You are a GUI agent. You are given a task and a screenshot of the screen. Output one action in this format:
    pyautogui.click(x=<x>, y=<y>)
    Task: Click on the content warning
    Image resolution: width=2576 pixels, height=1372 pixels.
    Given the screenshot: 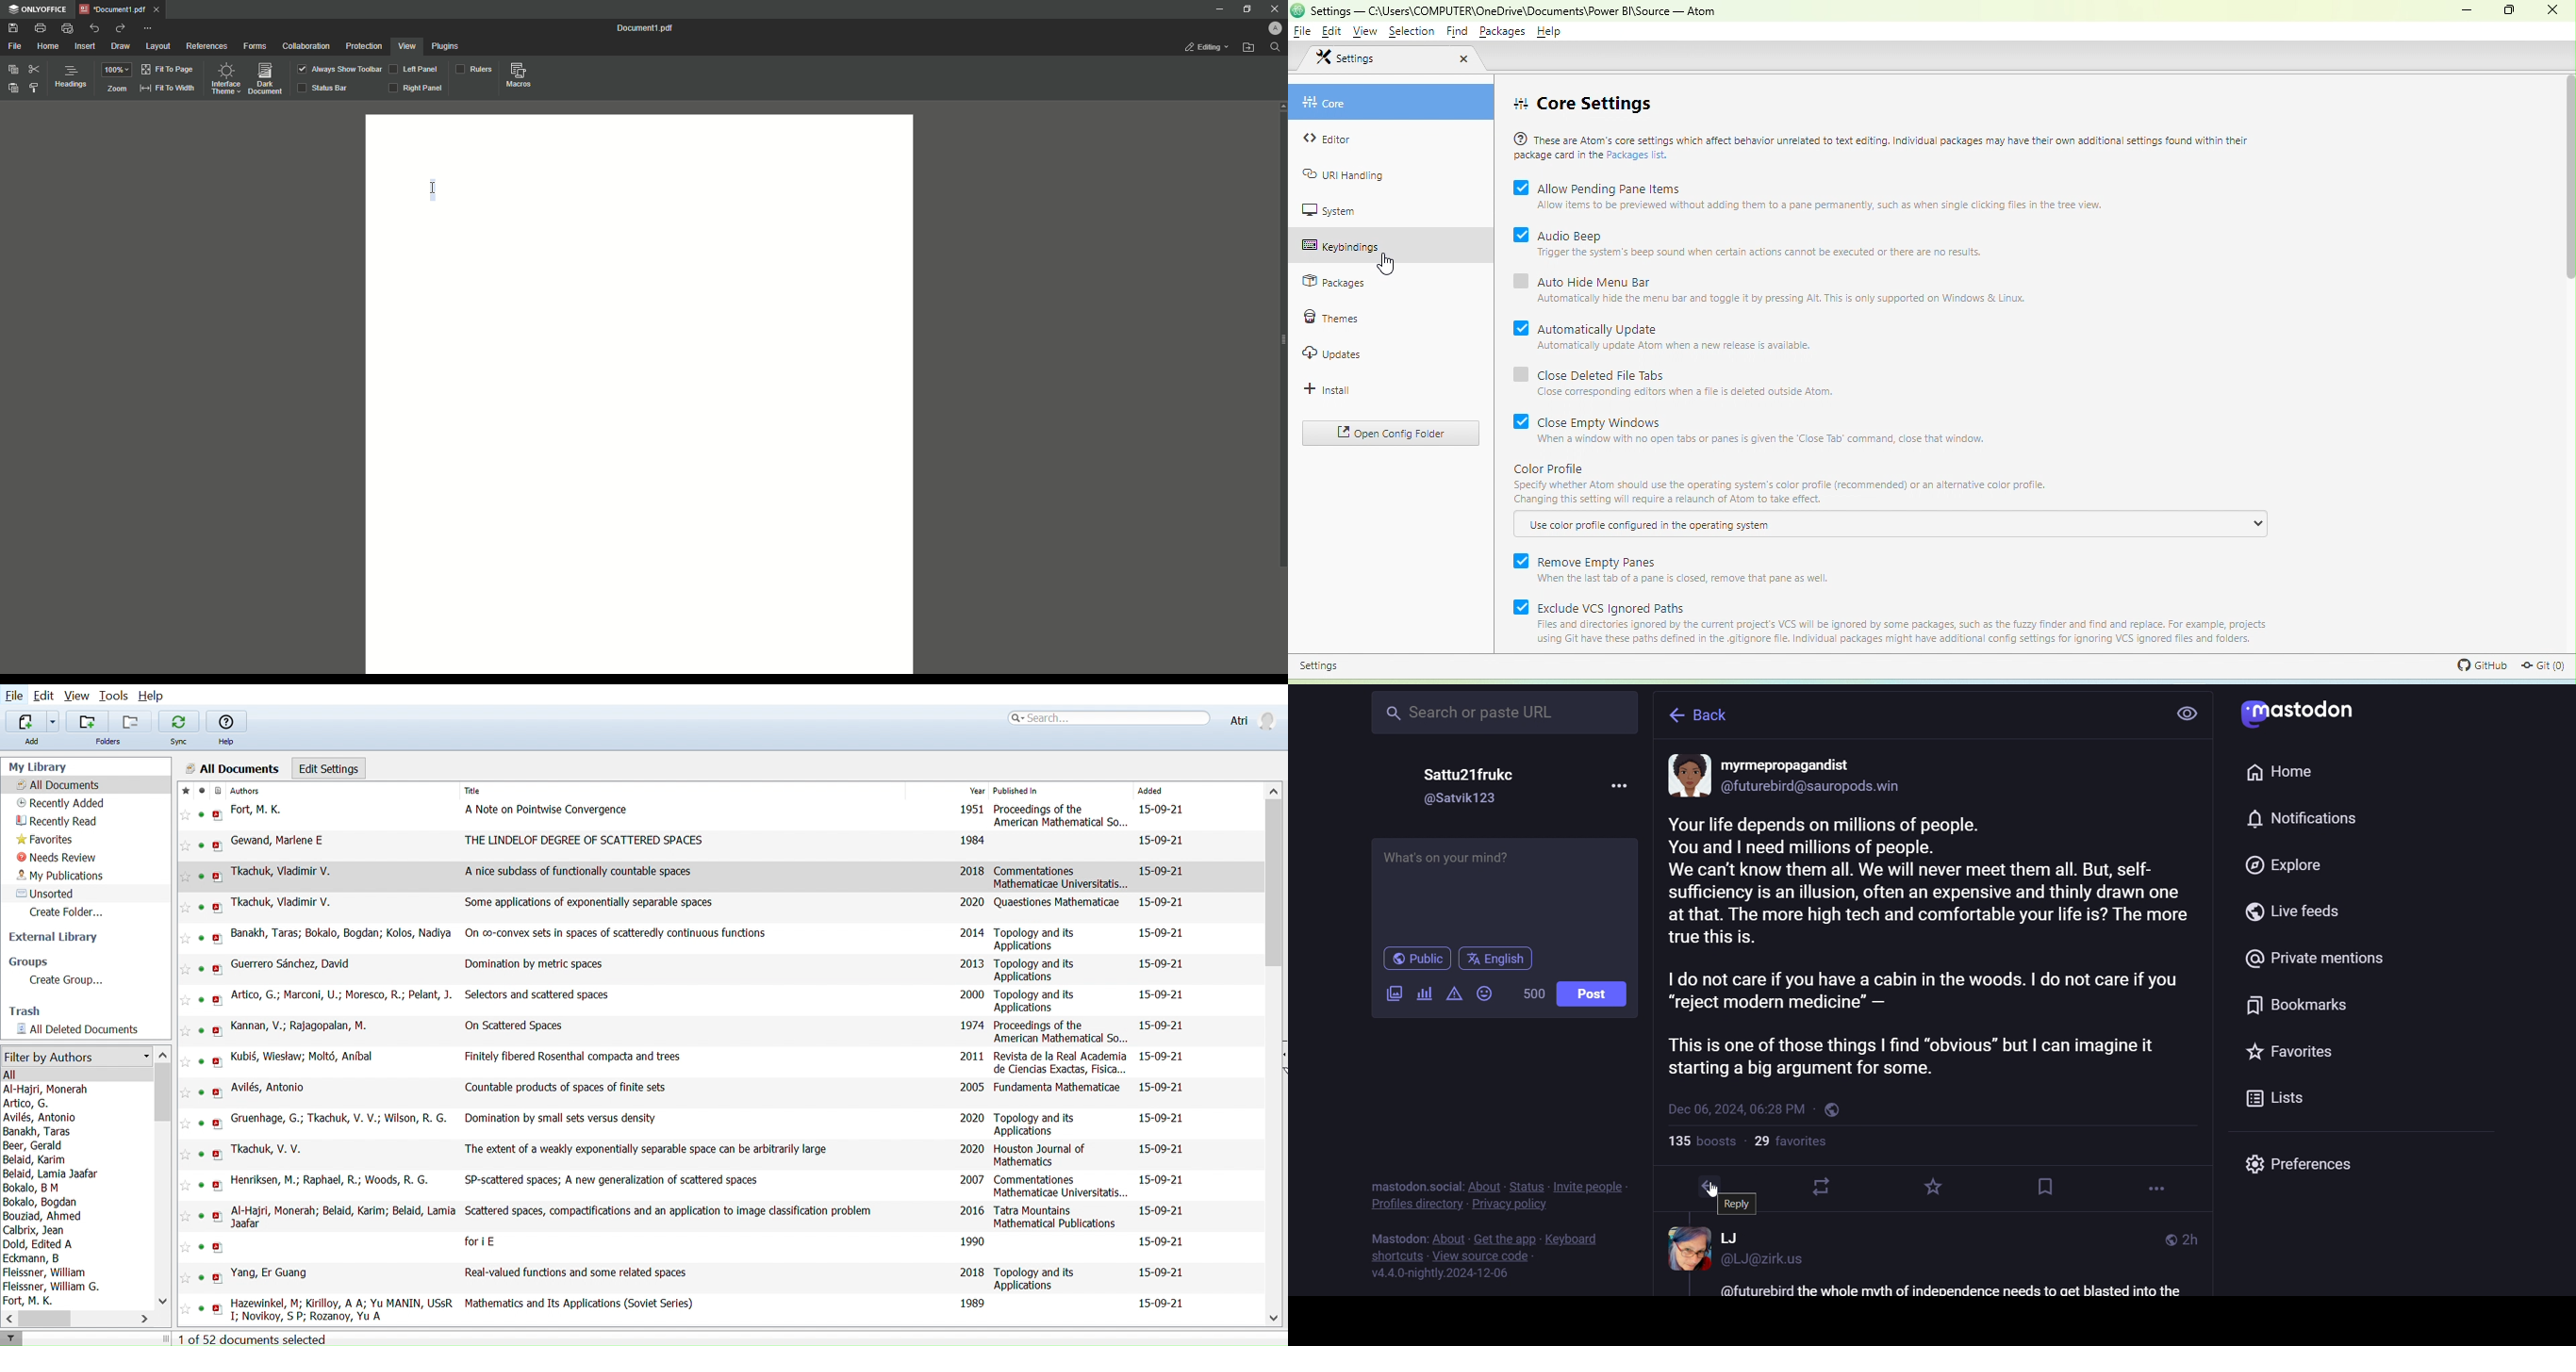 What is the action you would take?
    pyautogui.click(x=1452, y=996)
    